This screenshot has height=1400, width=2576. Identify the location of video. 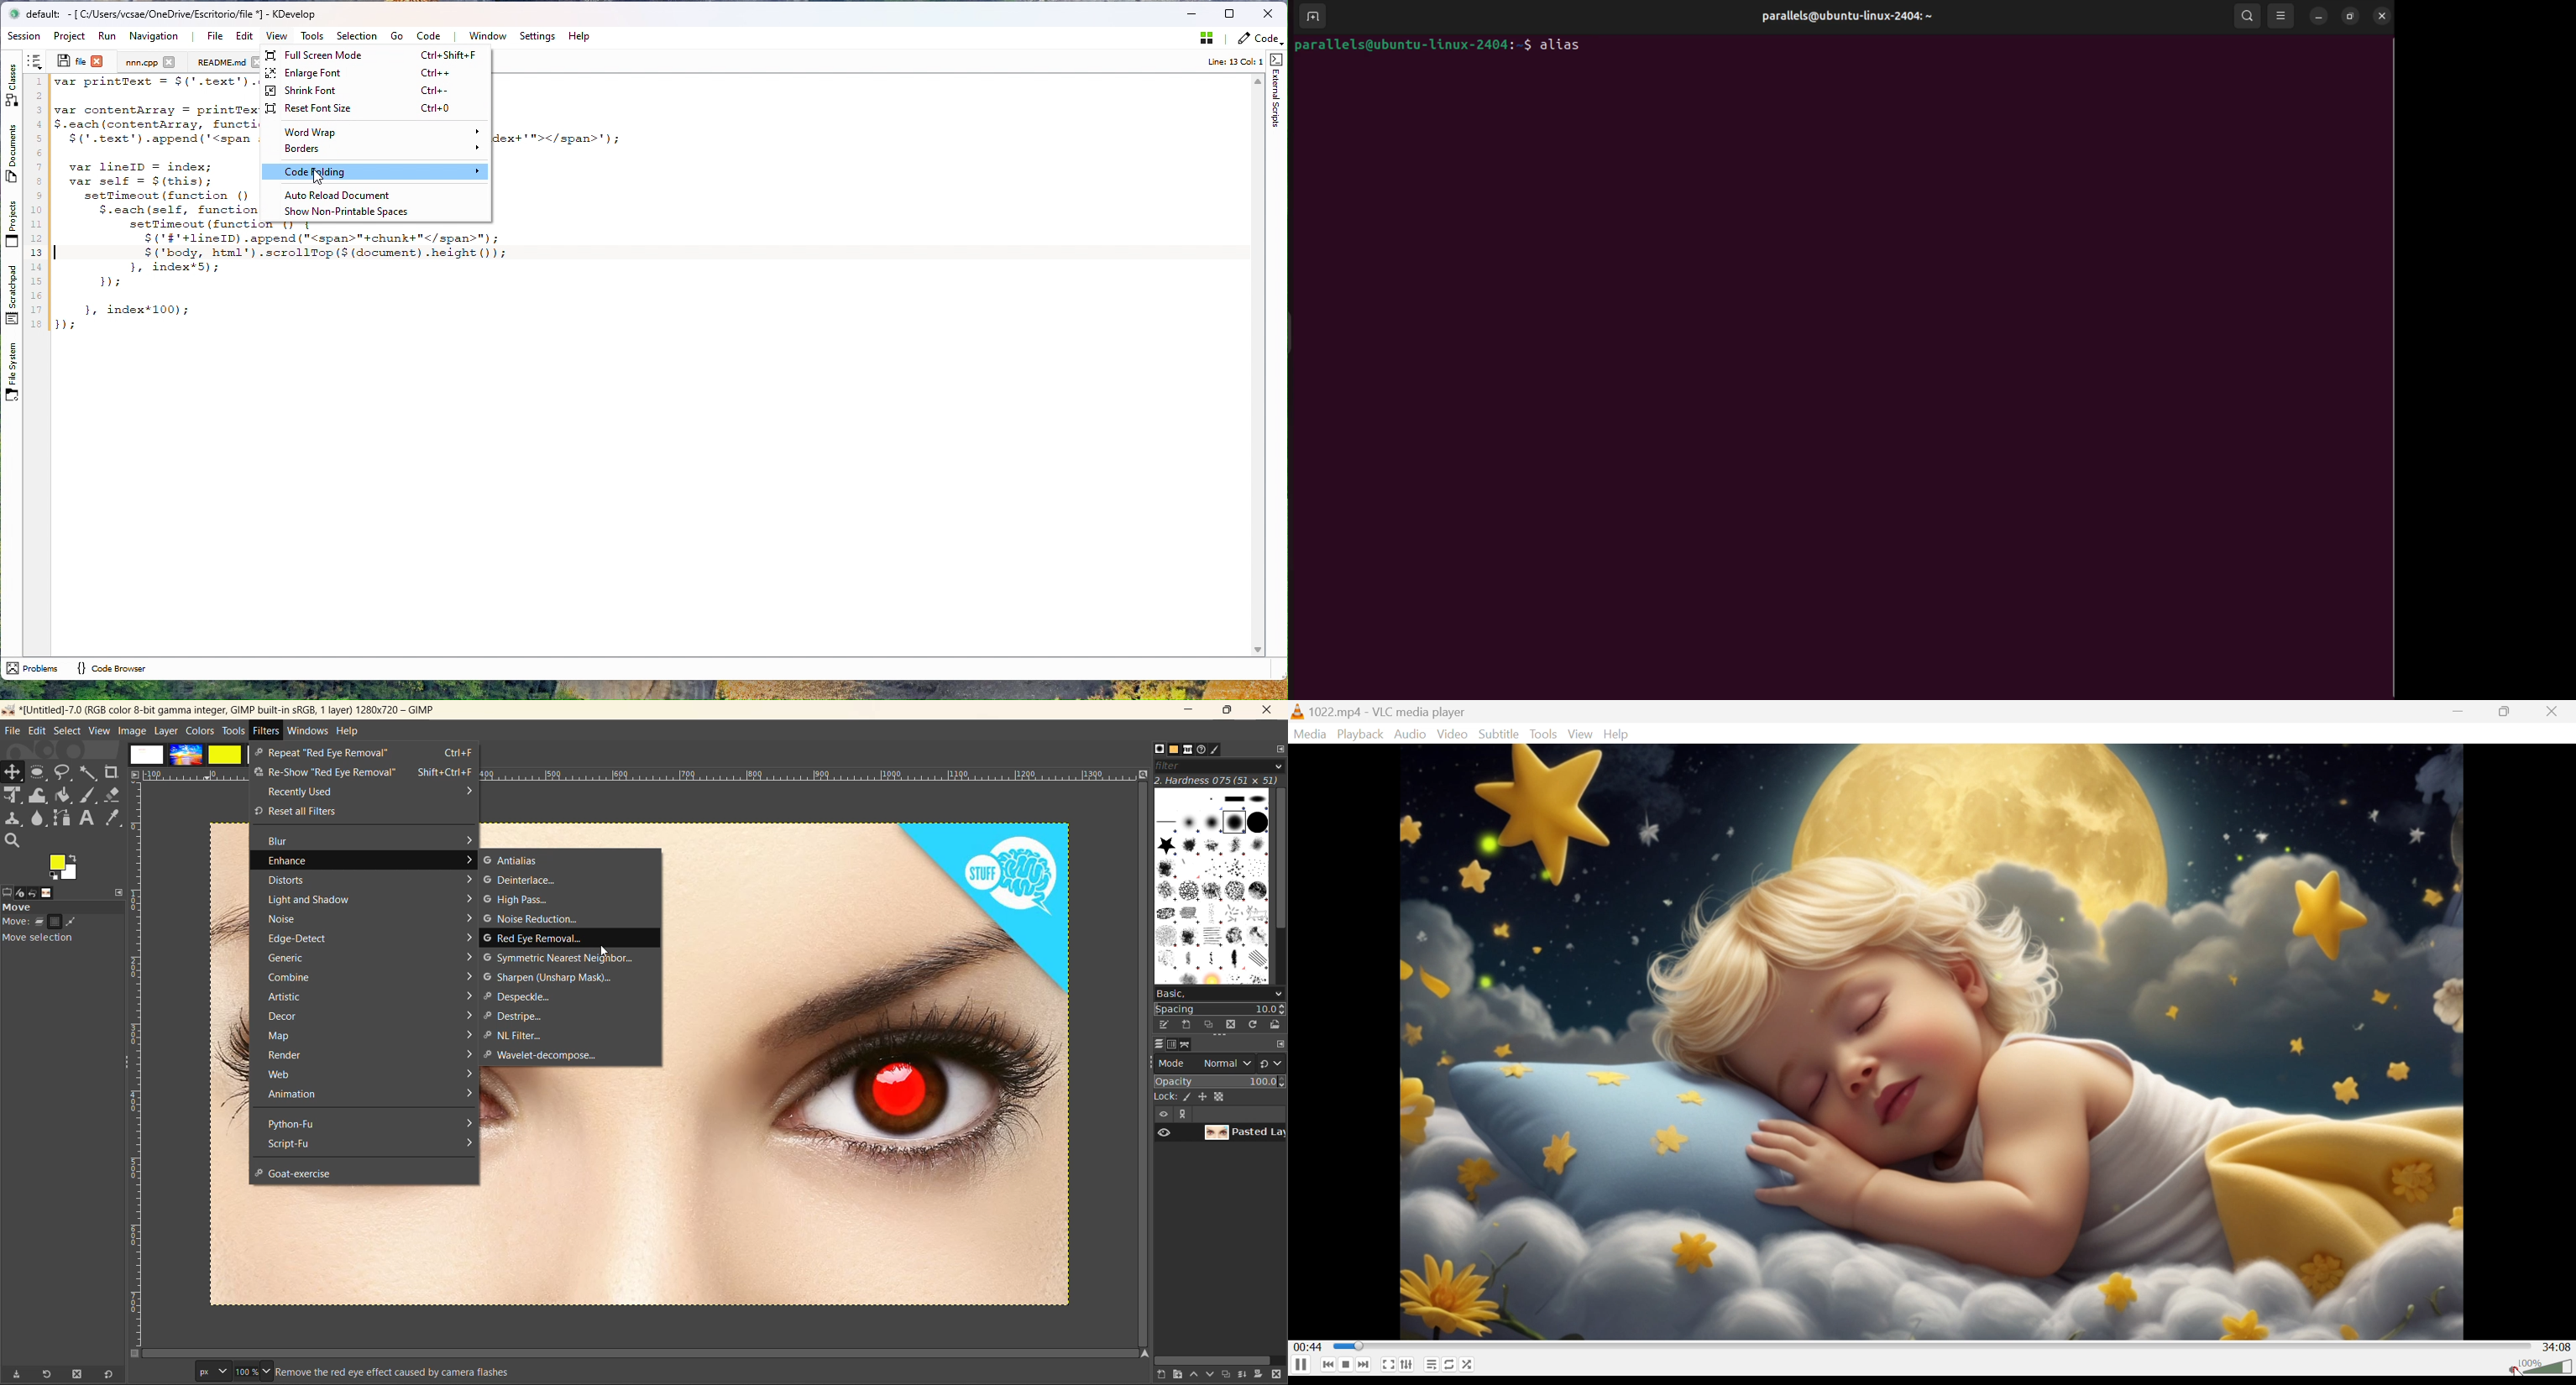
(1931, 1041).